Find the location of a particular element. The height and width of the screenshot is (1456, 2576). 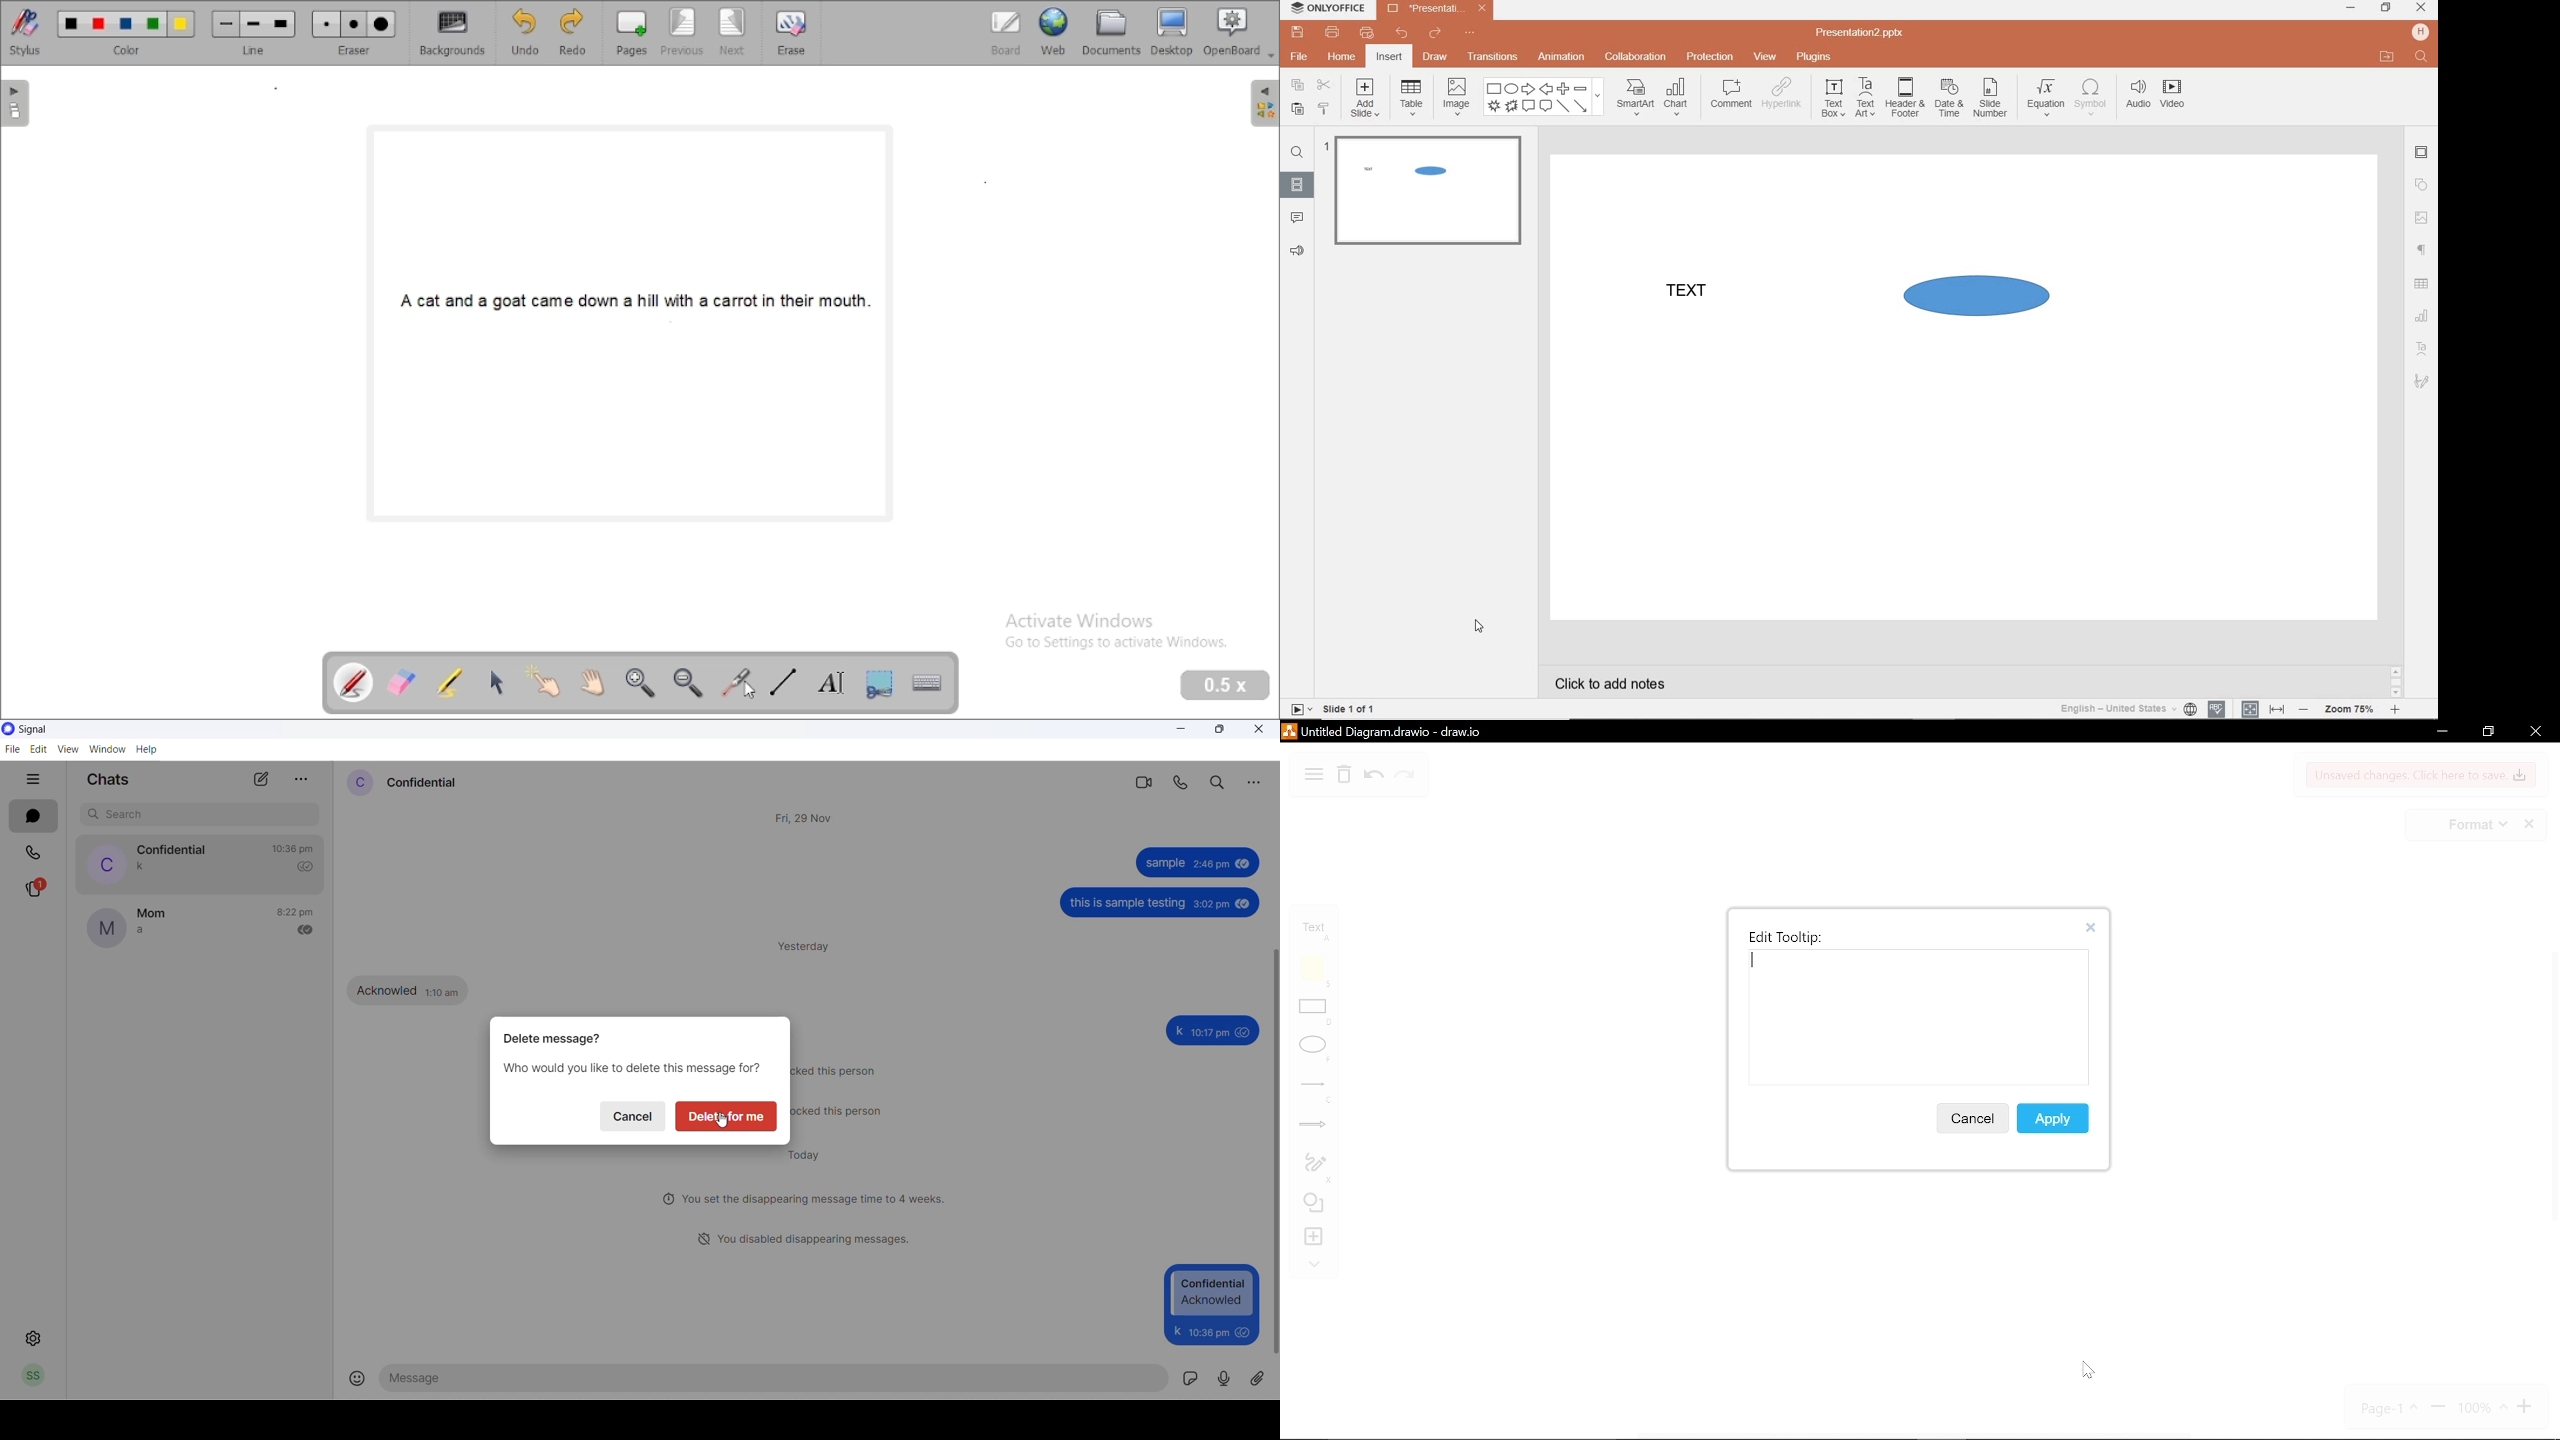

stories is located at coordinates (35, 890).